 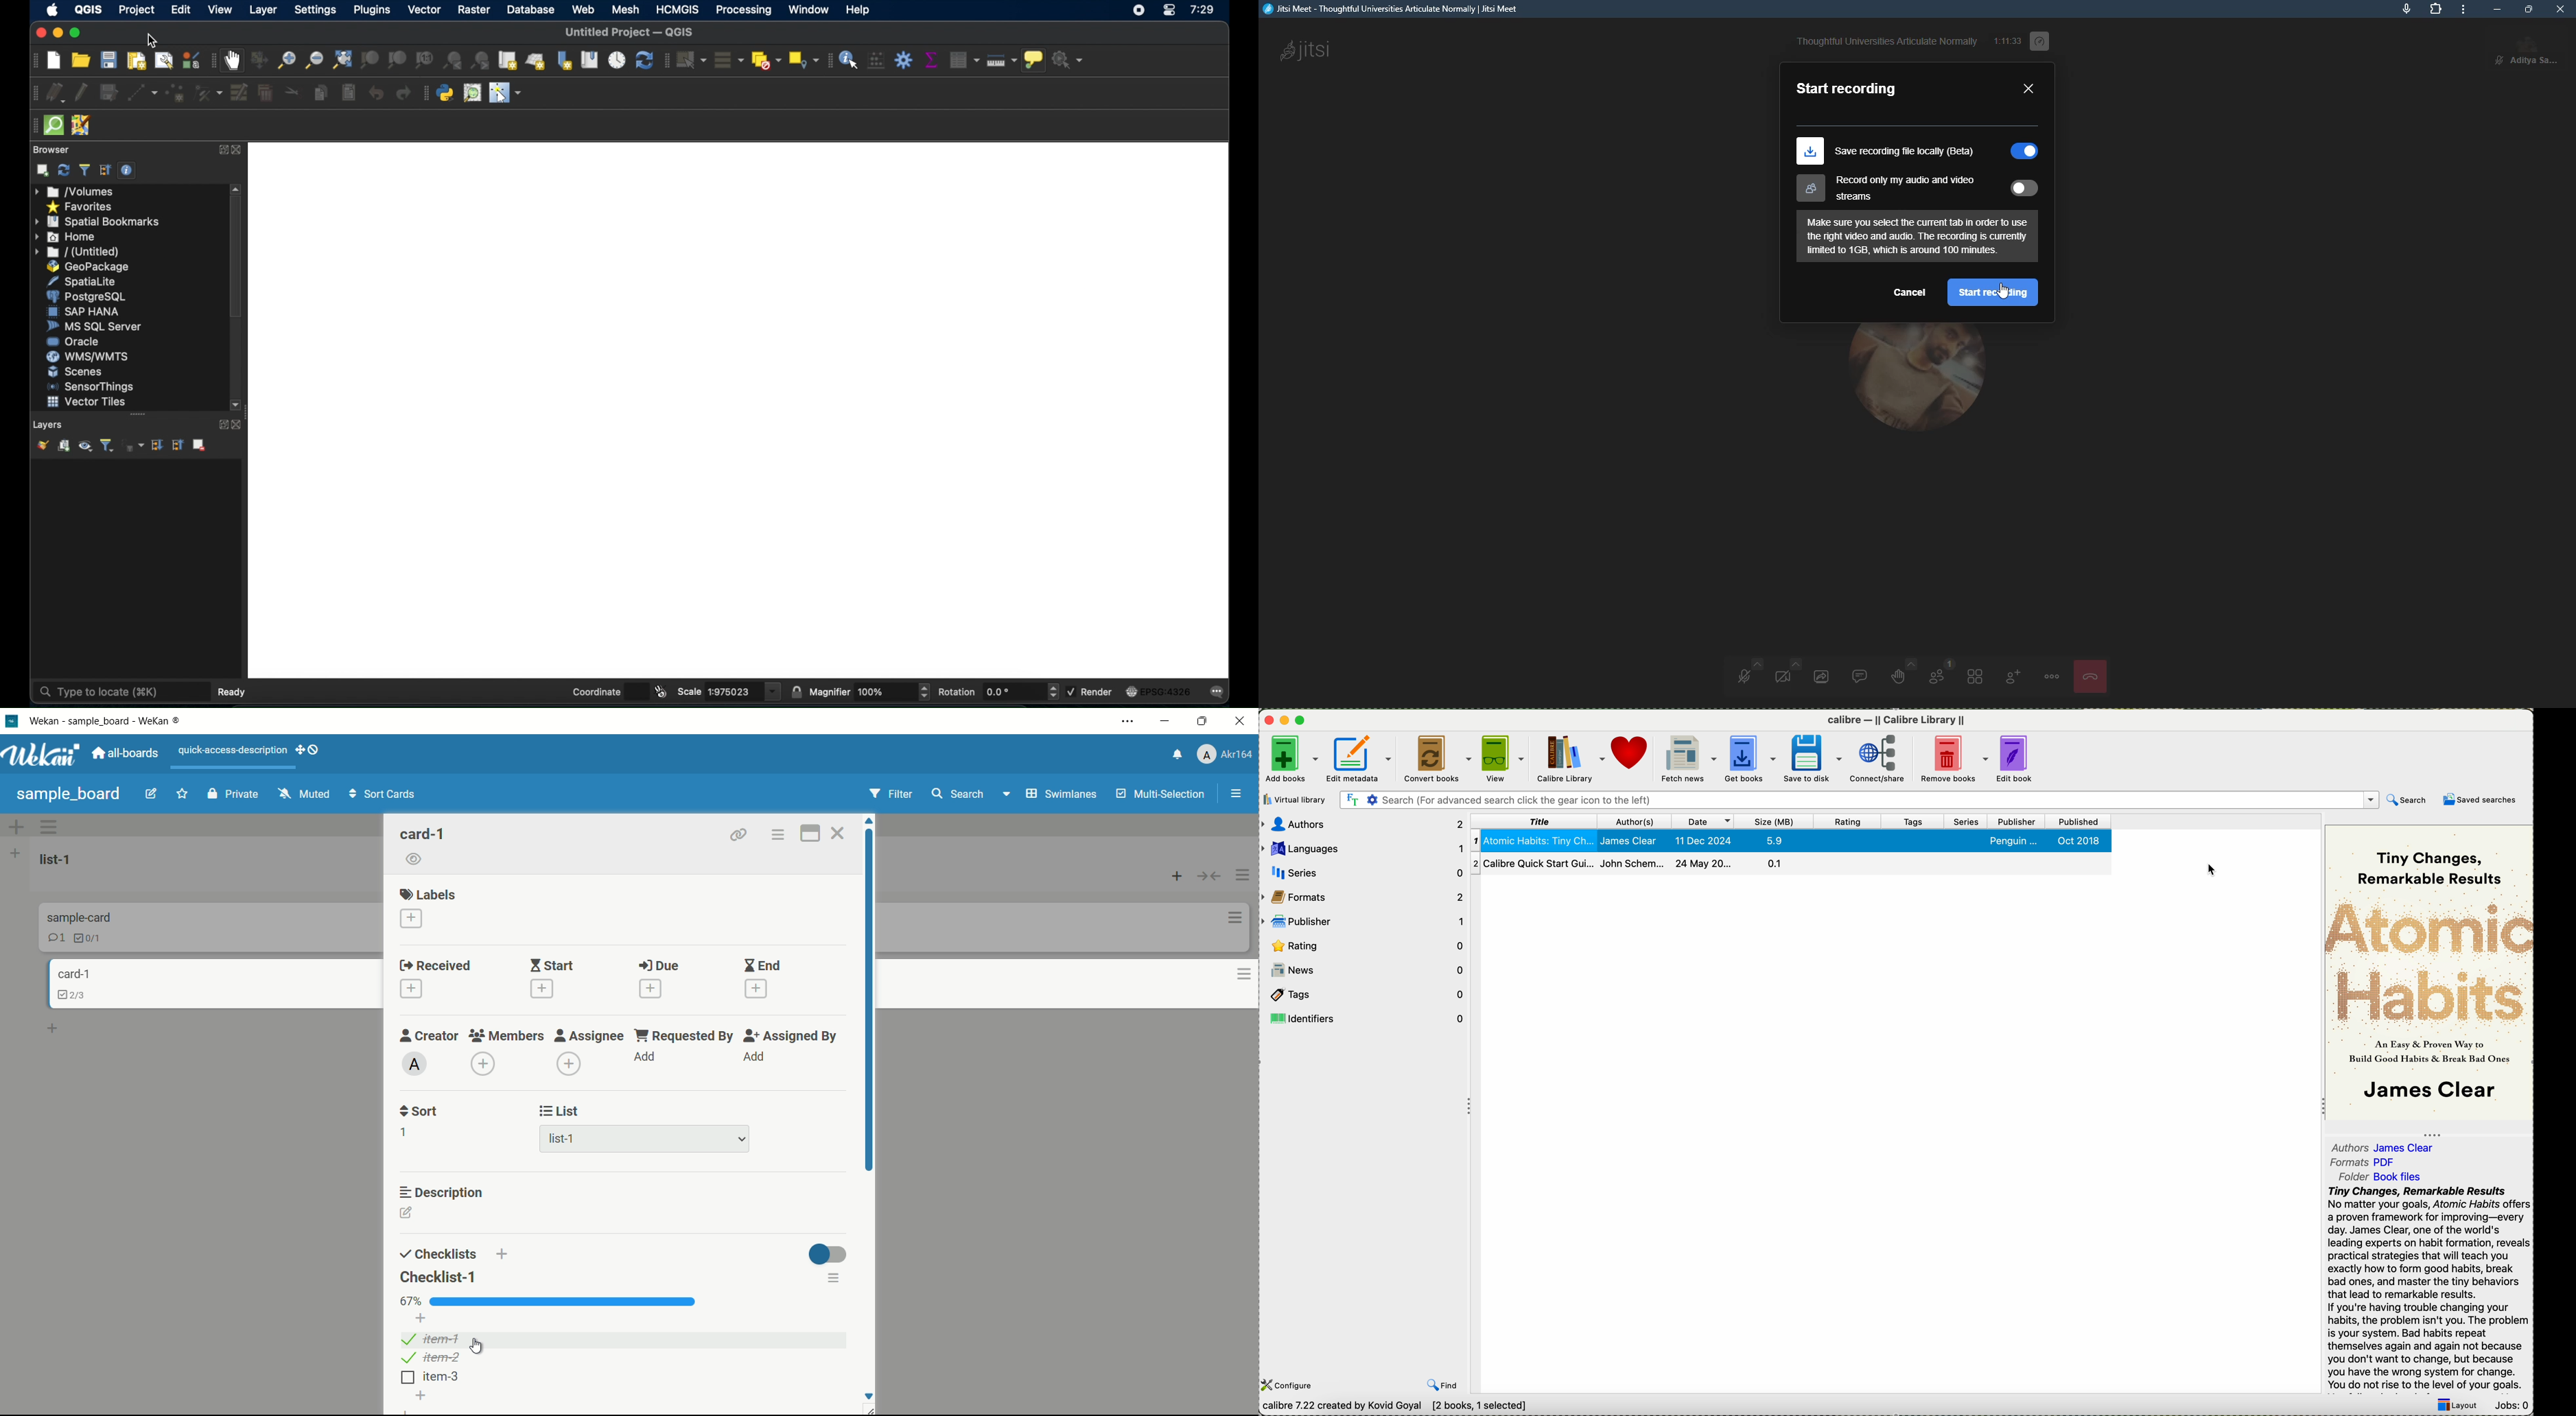 What do you see at coordinates (136, 62) in the screenshot?
I see `new print layout` at bounding box center [136, 62].